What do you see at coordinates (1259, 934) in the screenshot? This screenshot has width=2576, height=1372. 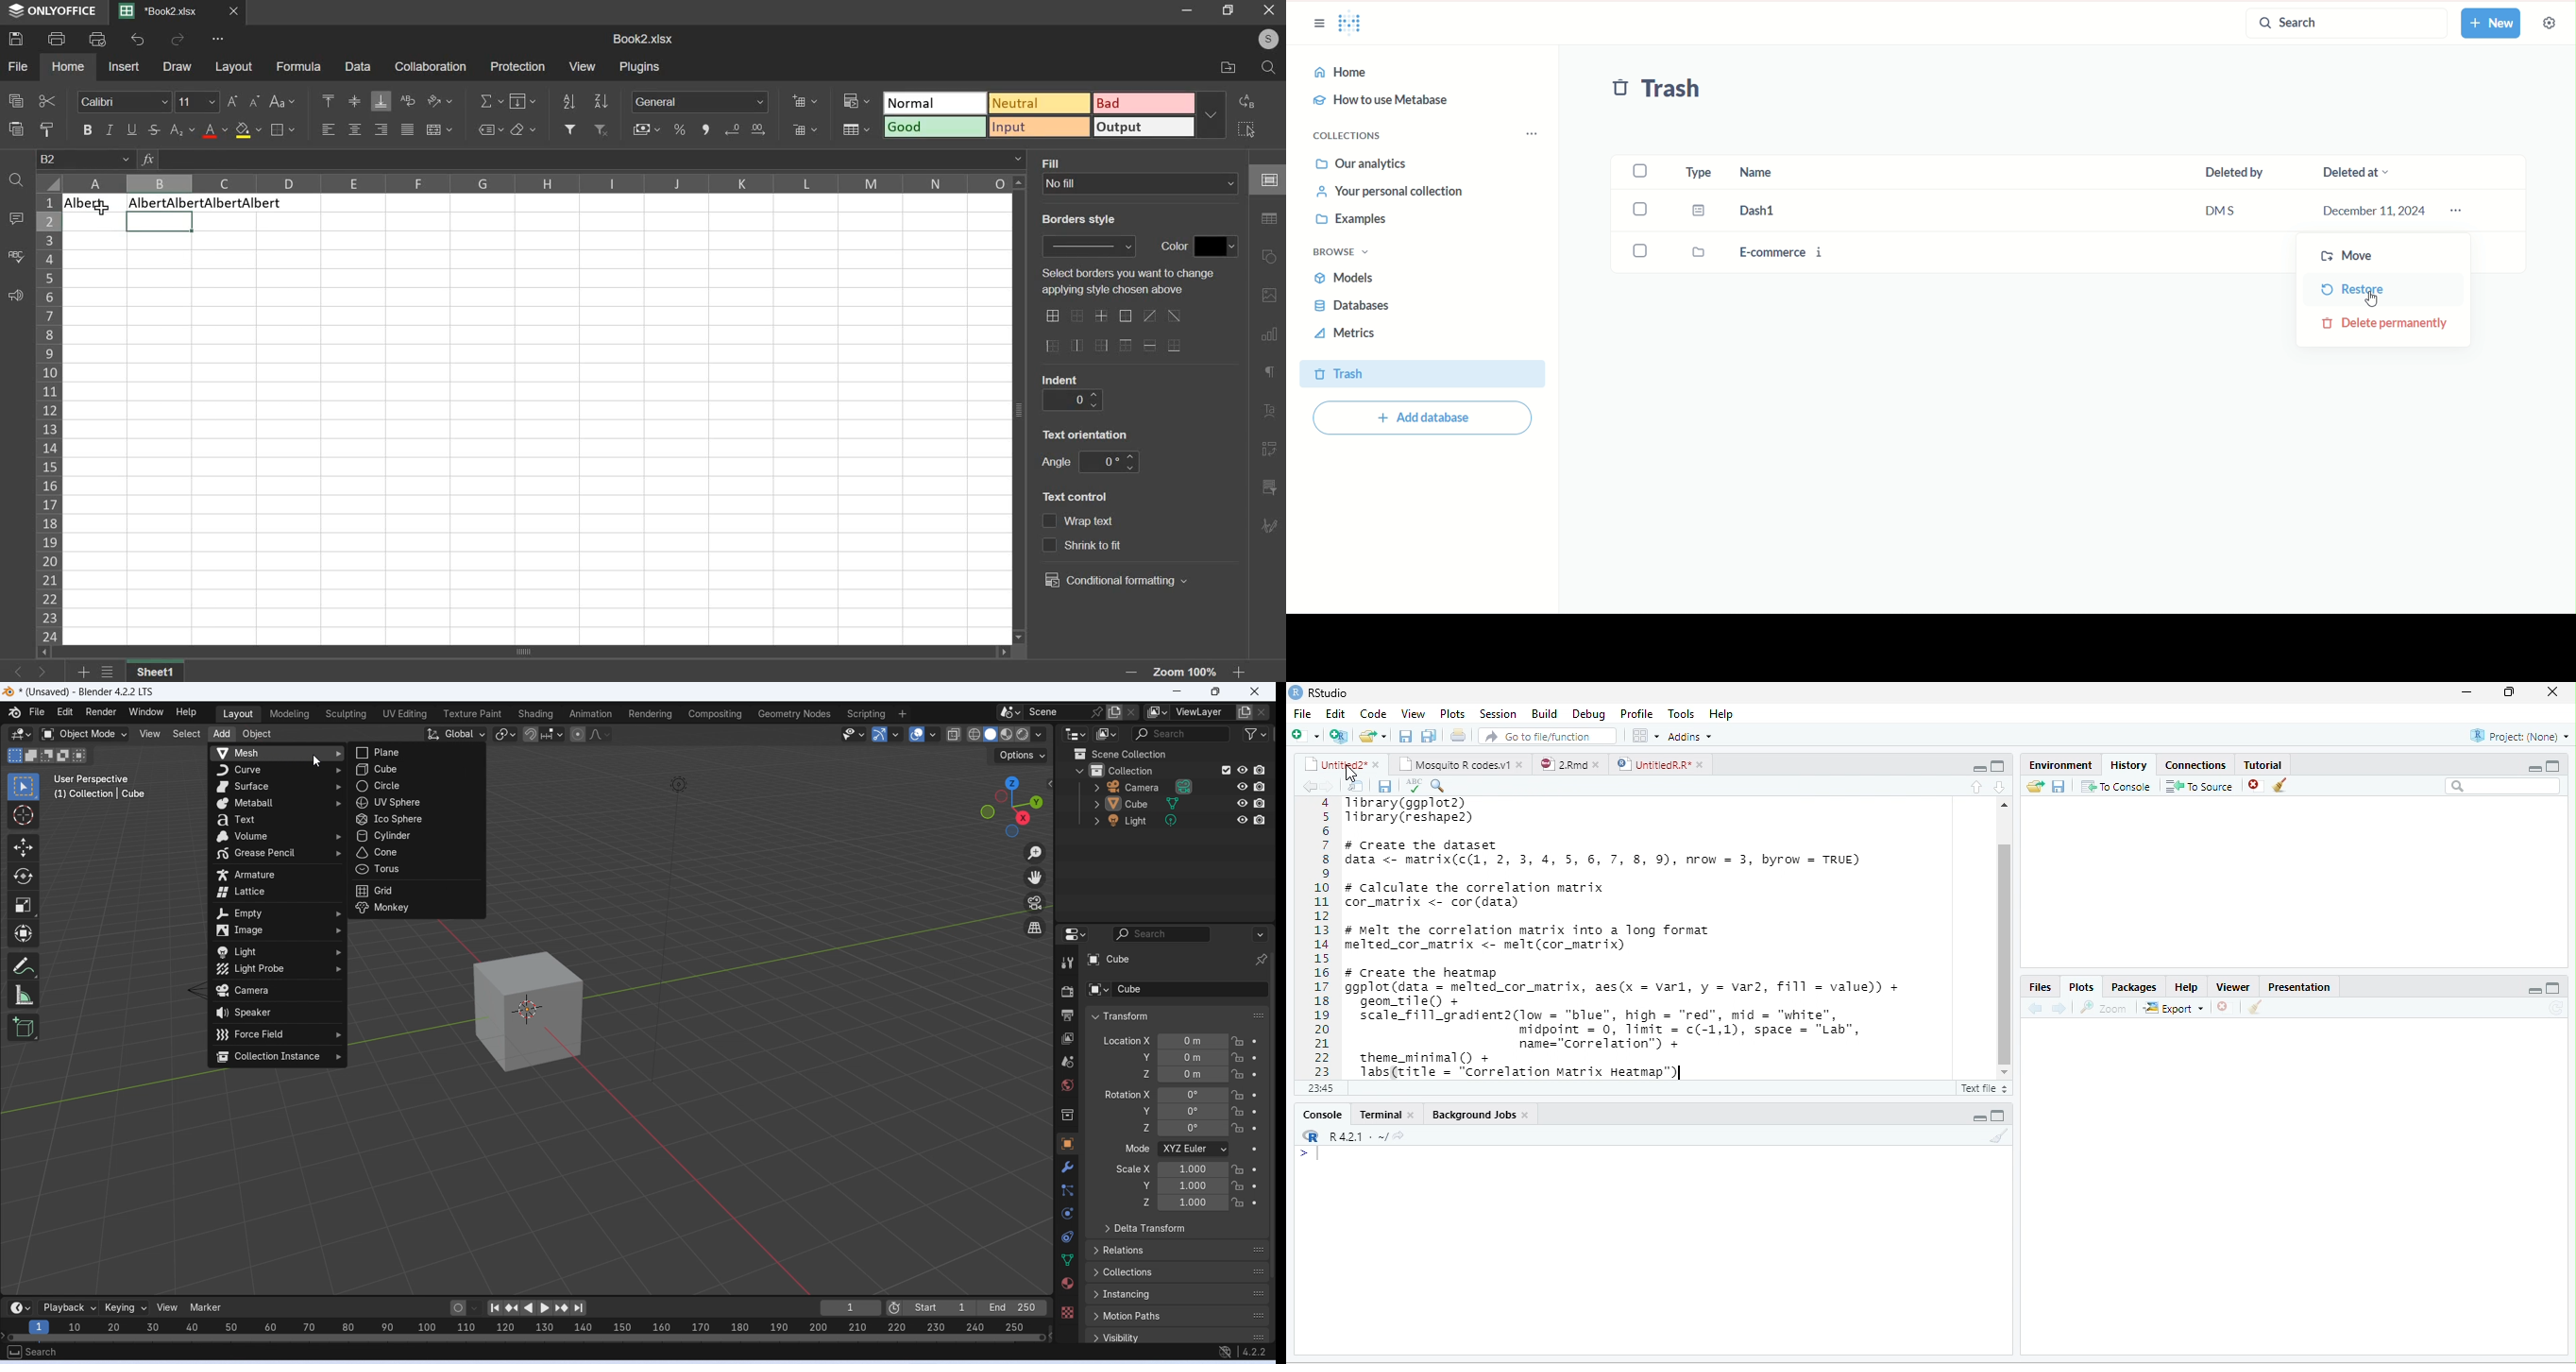 I see `options` at bounding box center [1259, 934].